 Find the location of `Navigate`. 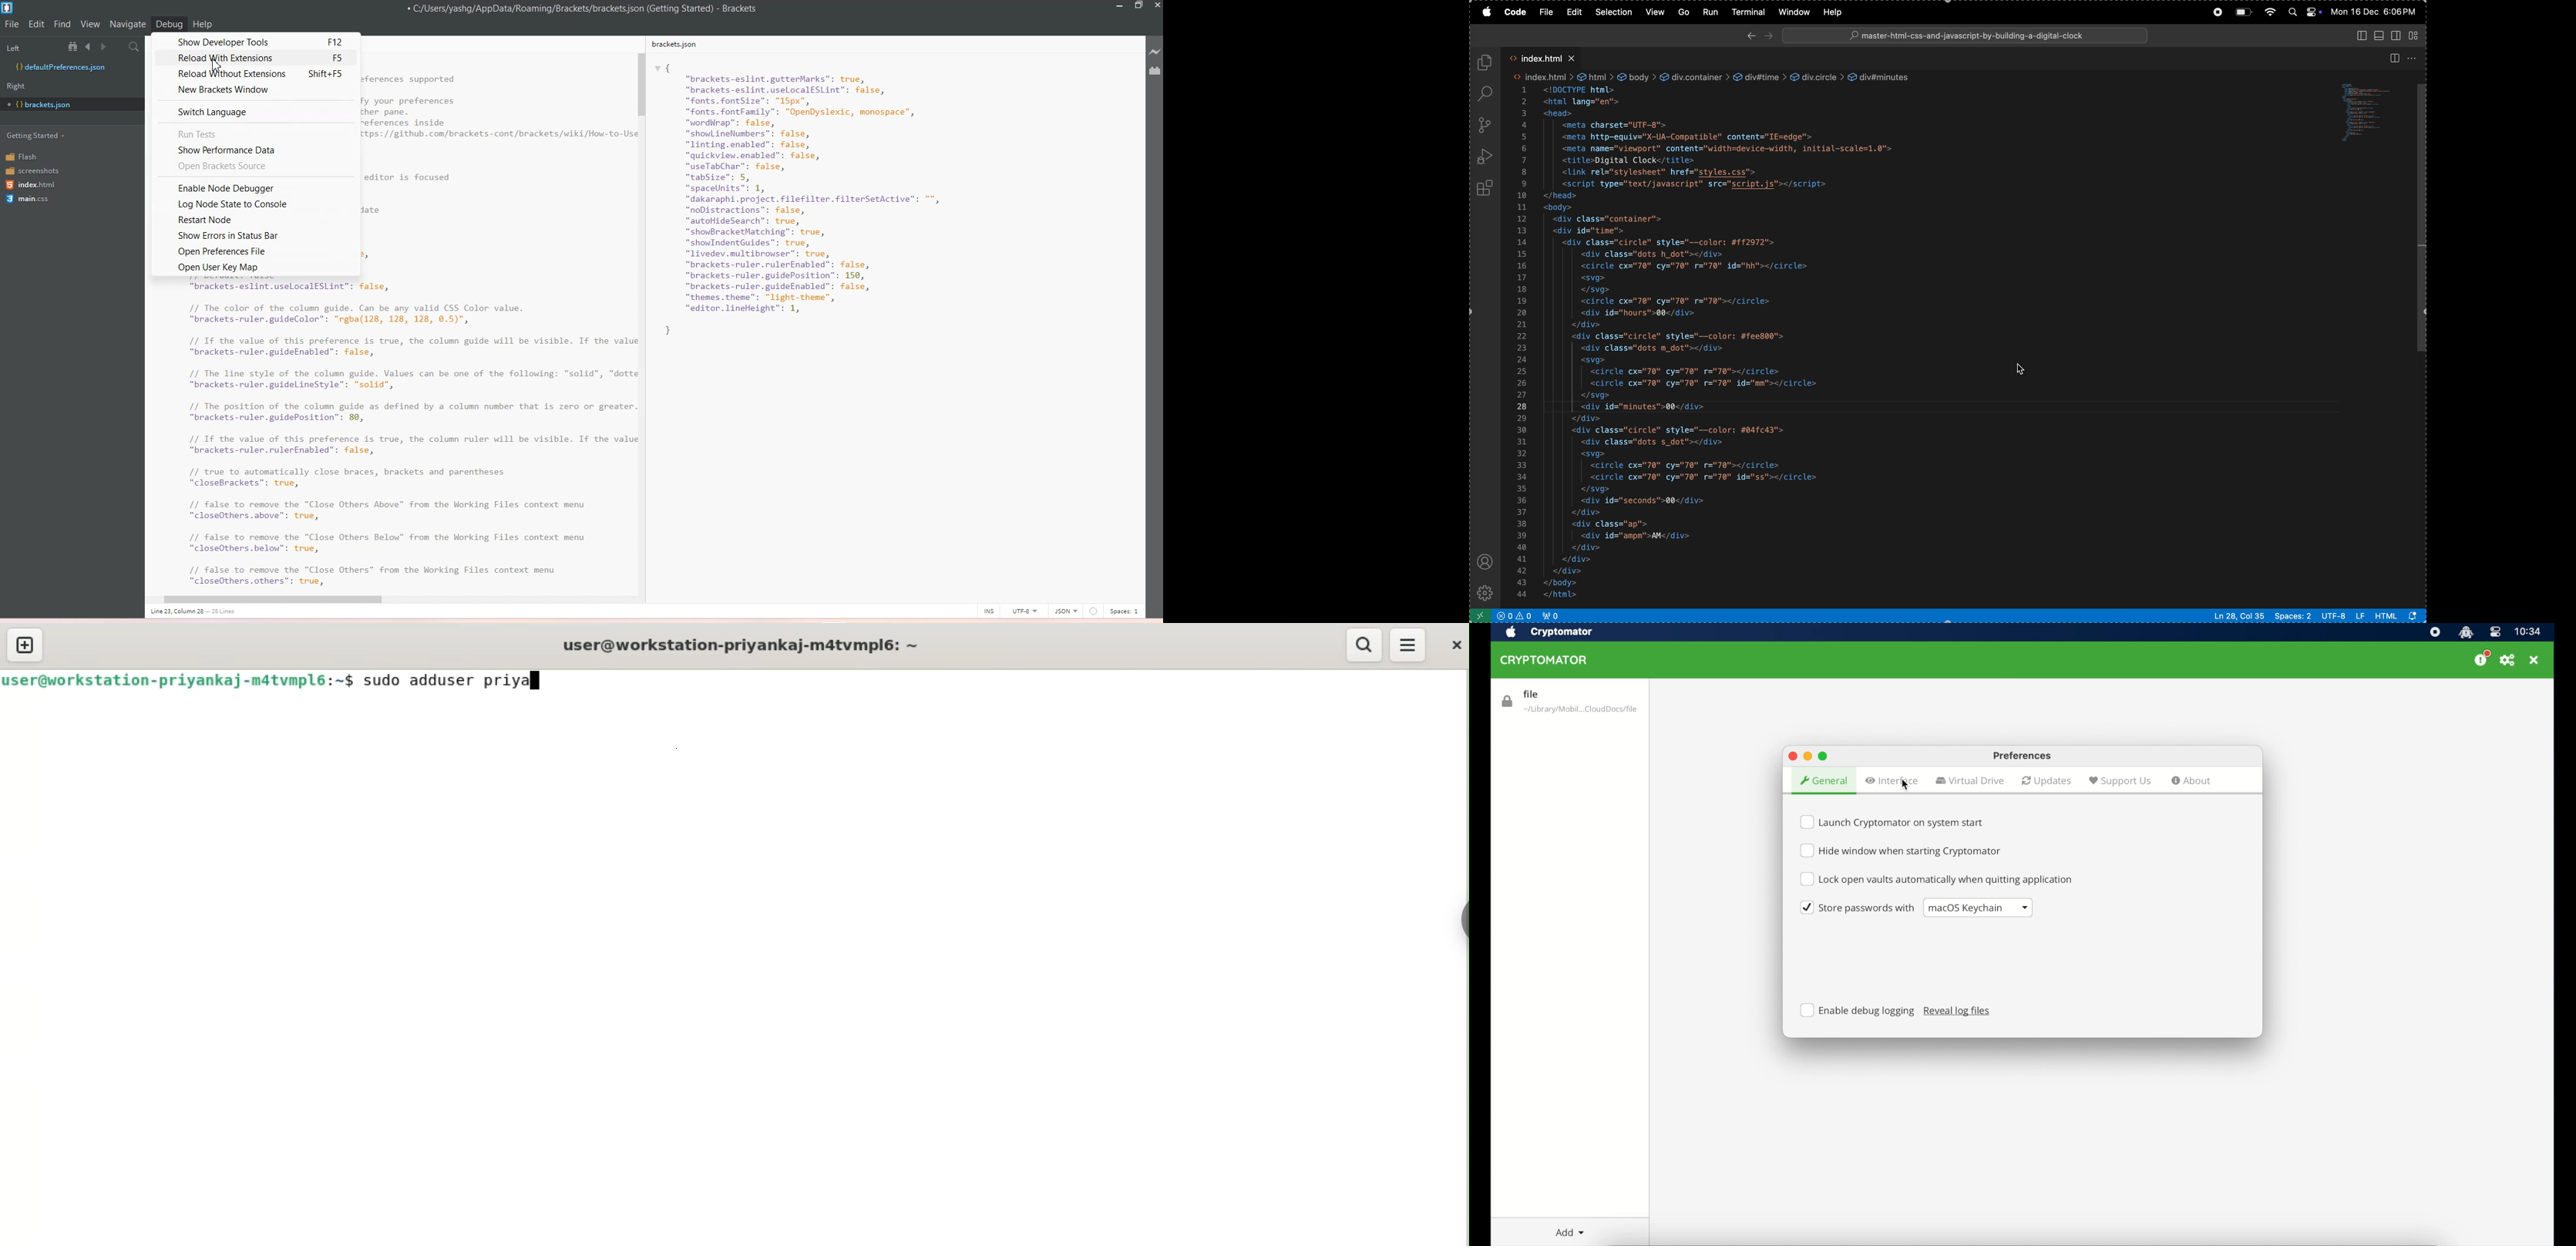

Navigate is located at coordinates (128, 24).